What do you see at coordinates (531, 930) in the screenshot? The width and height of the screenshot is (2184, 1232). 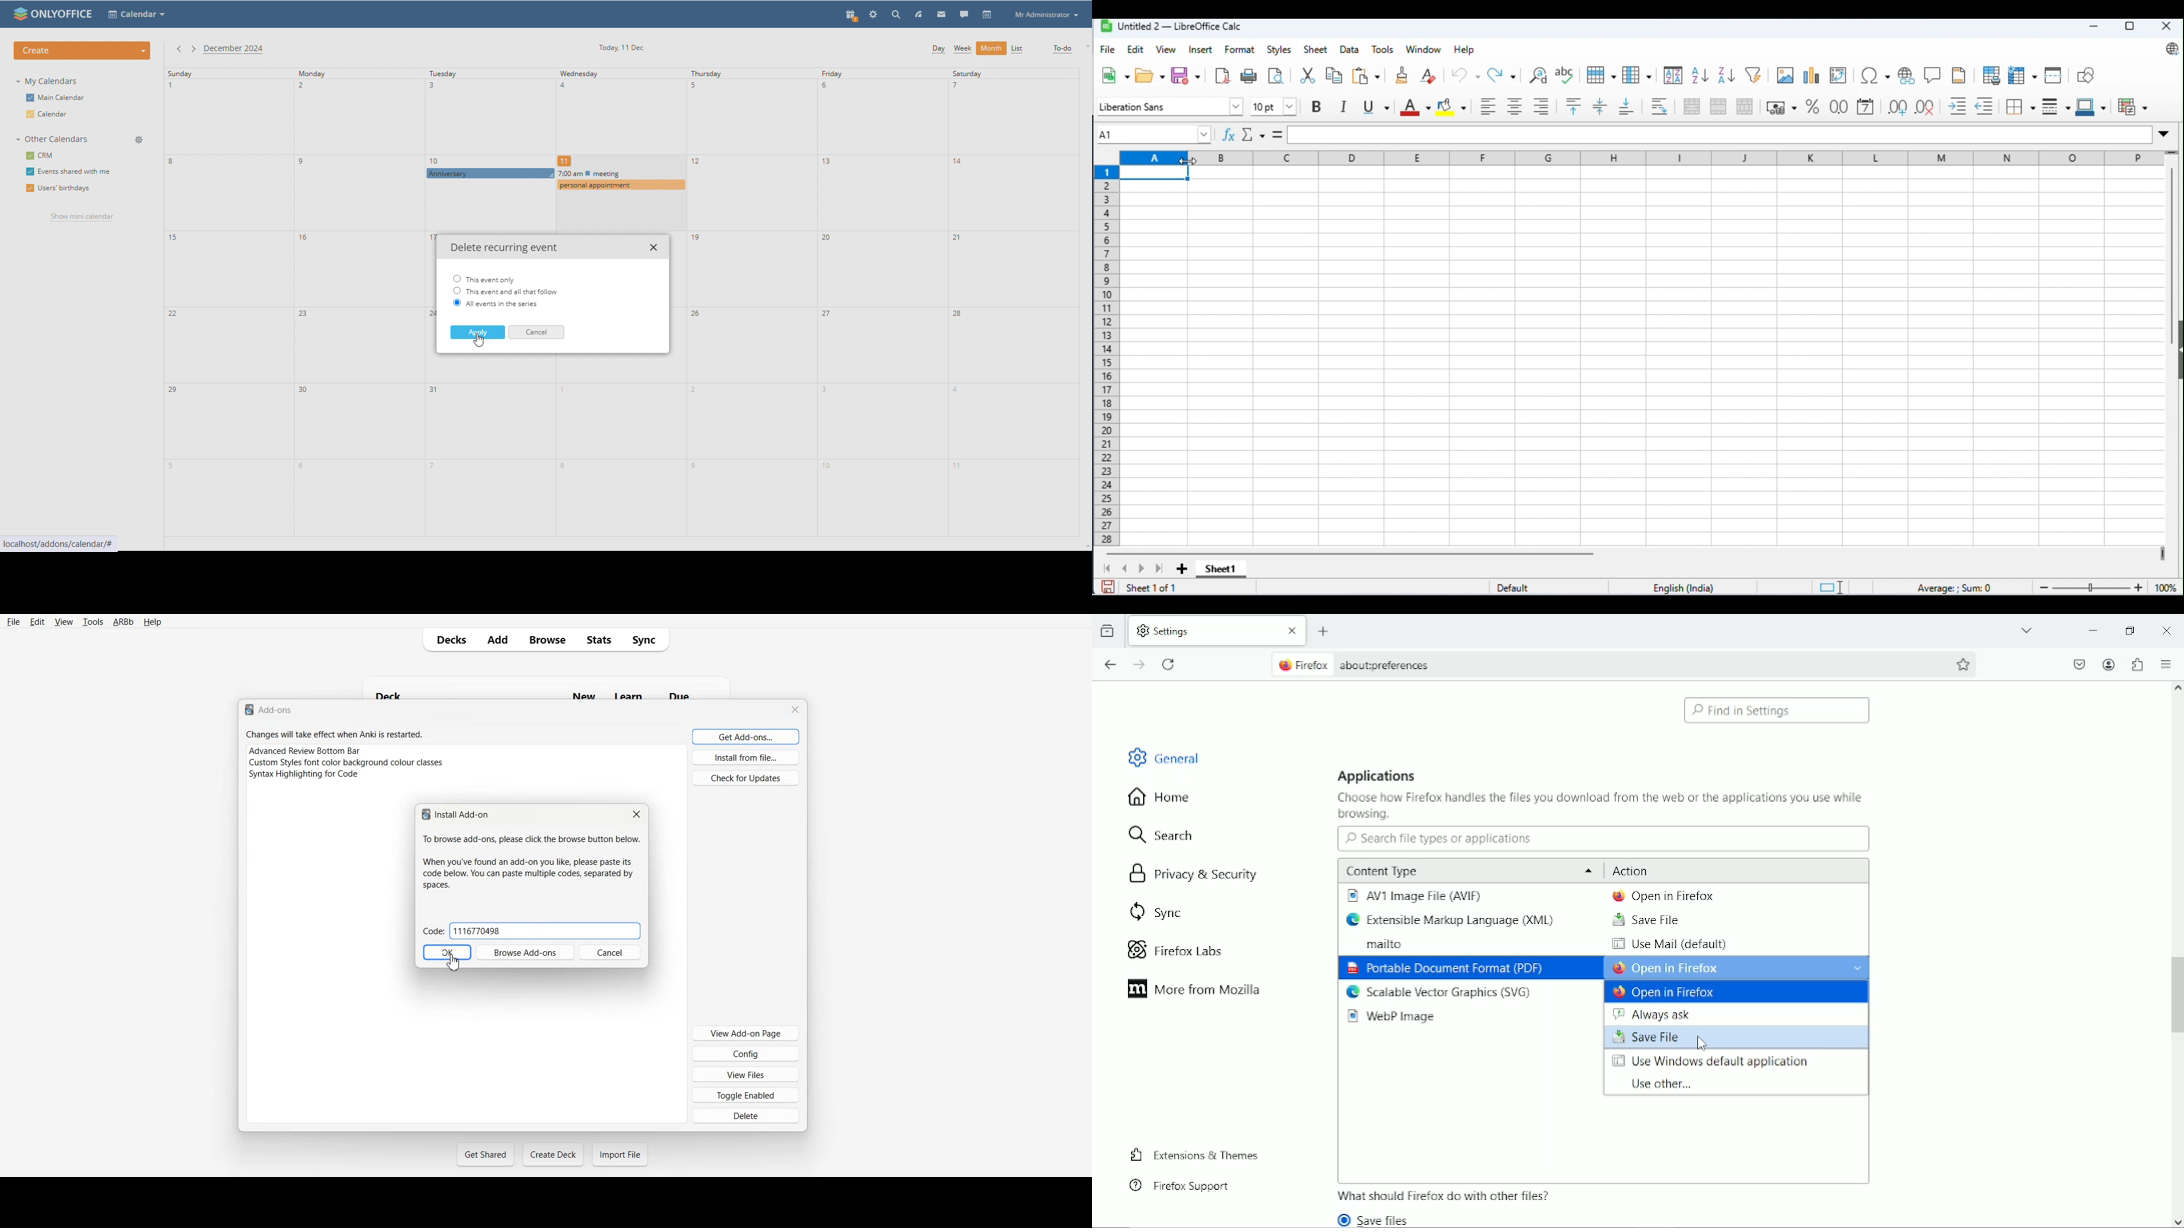 I see `Code` at bounding box center [531, 930].